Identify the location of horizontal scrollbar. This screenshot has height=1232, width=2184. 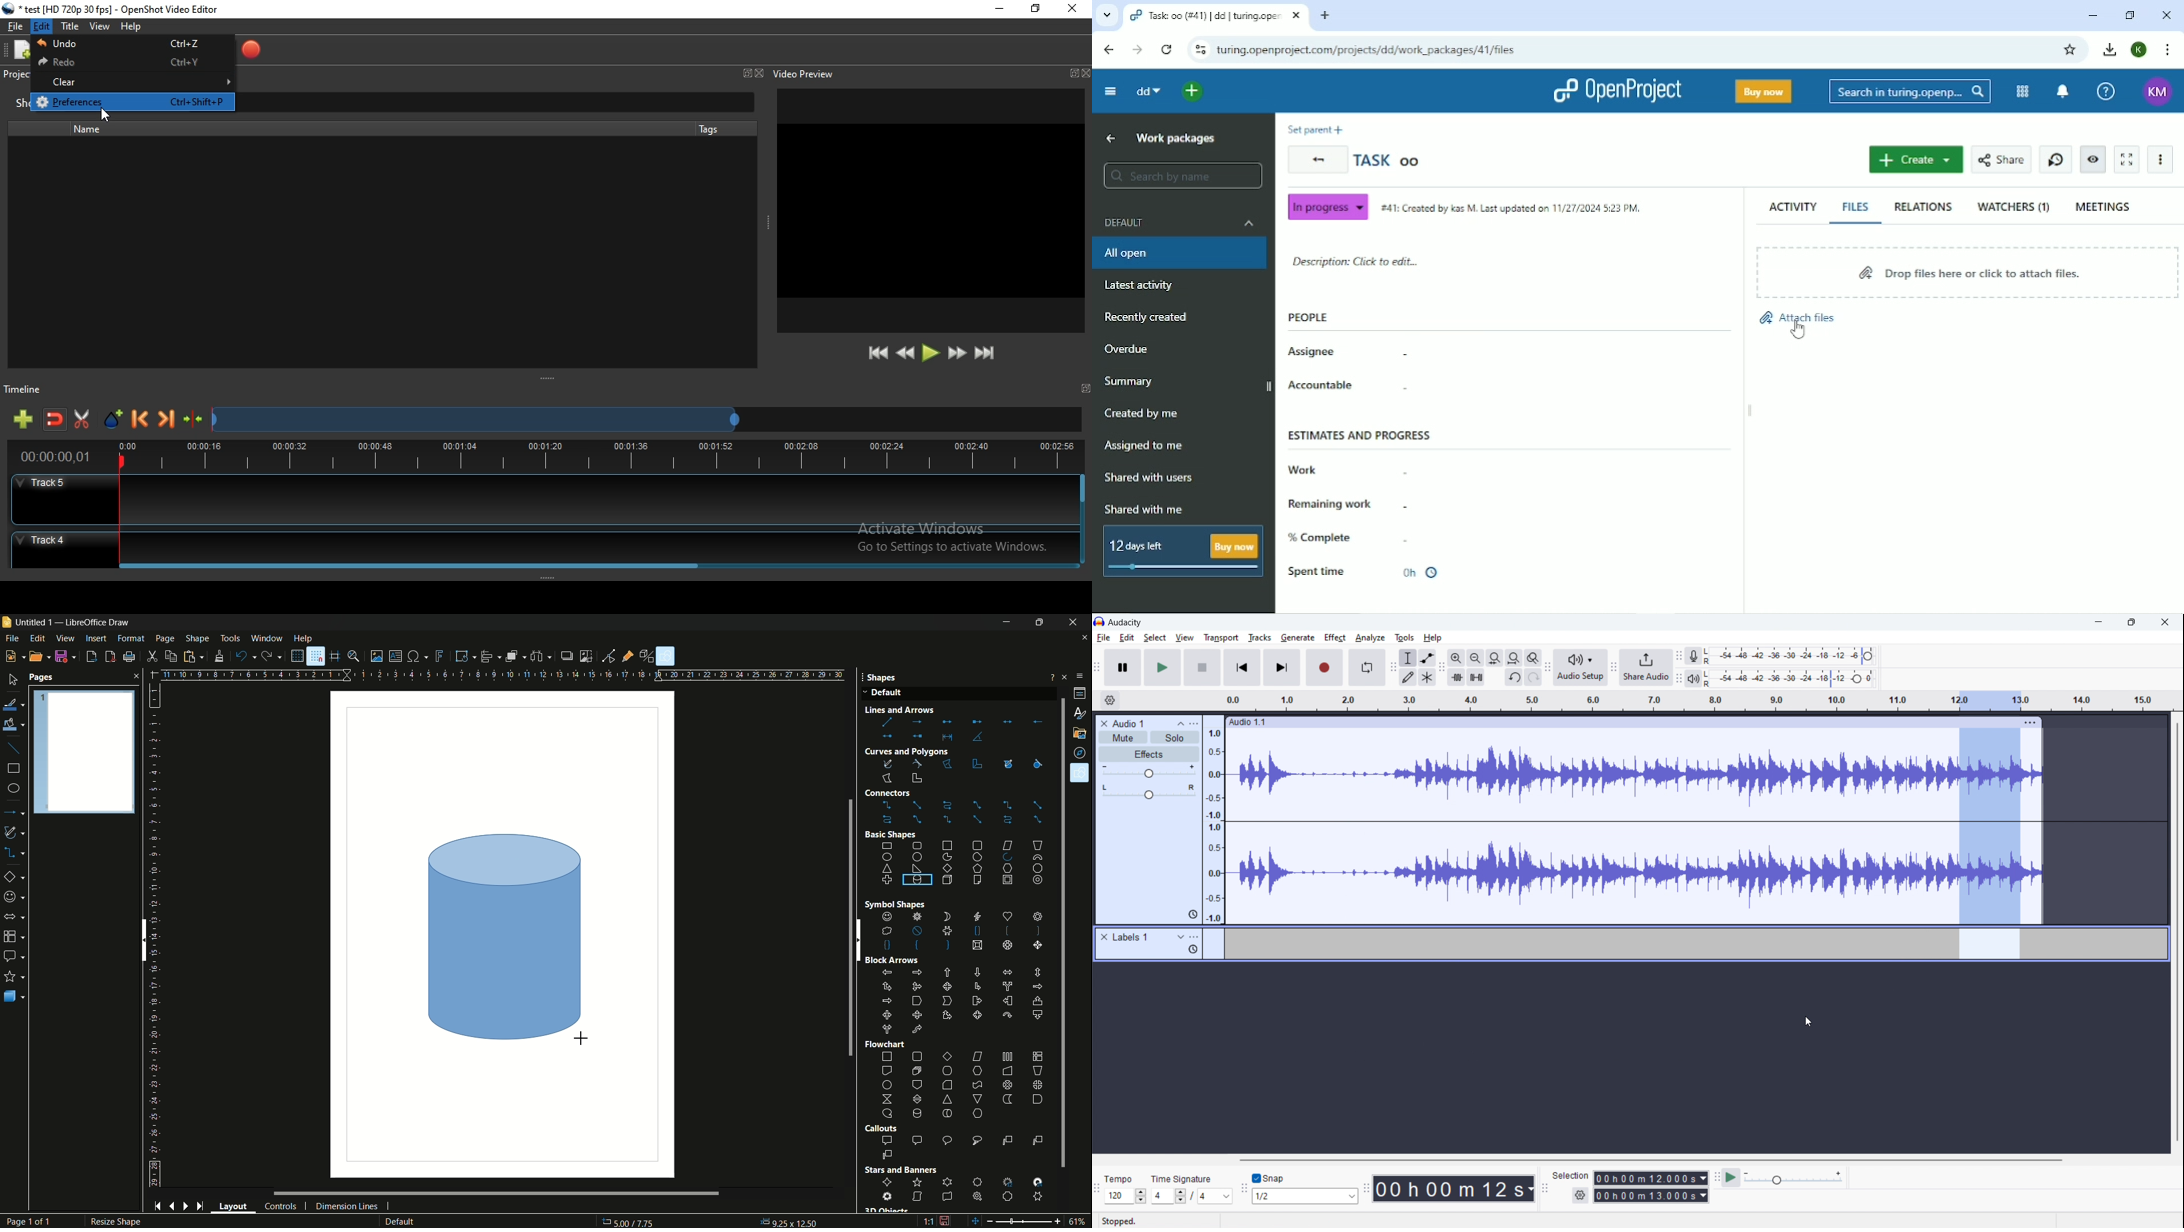
(1653, 1160).